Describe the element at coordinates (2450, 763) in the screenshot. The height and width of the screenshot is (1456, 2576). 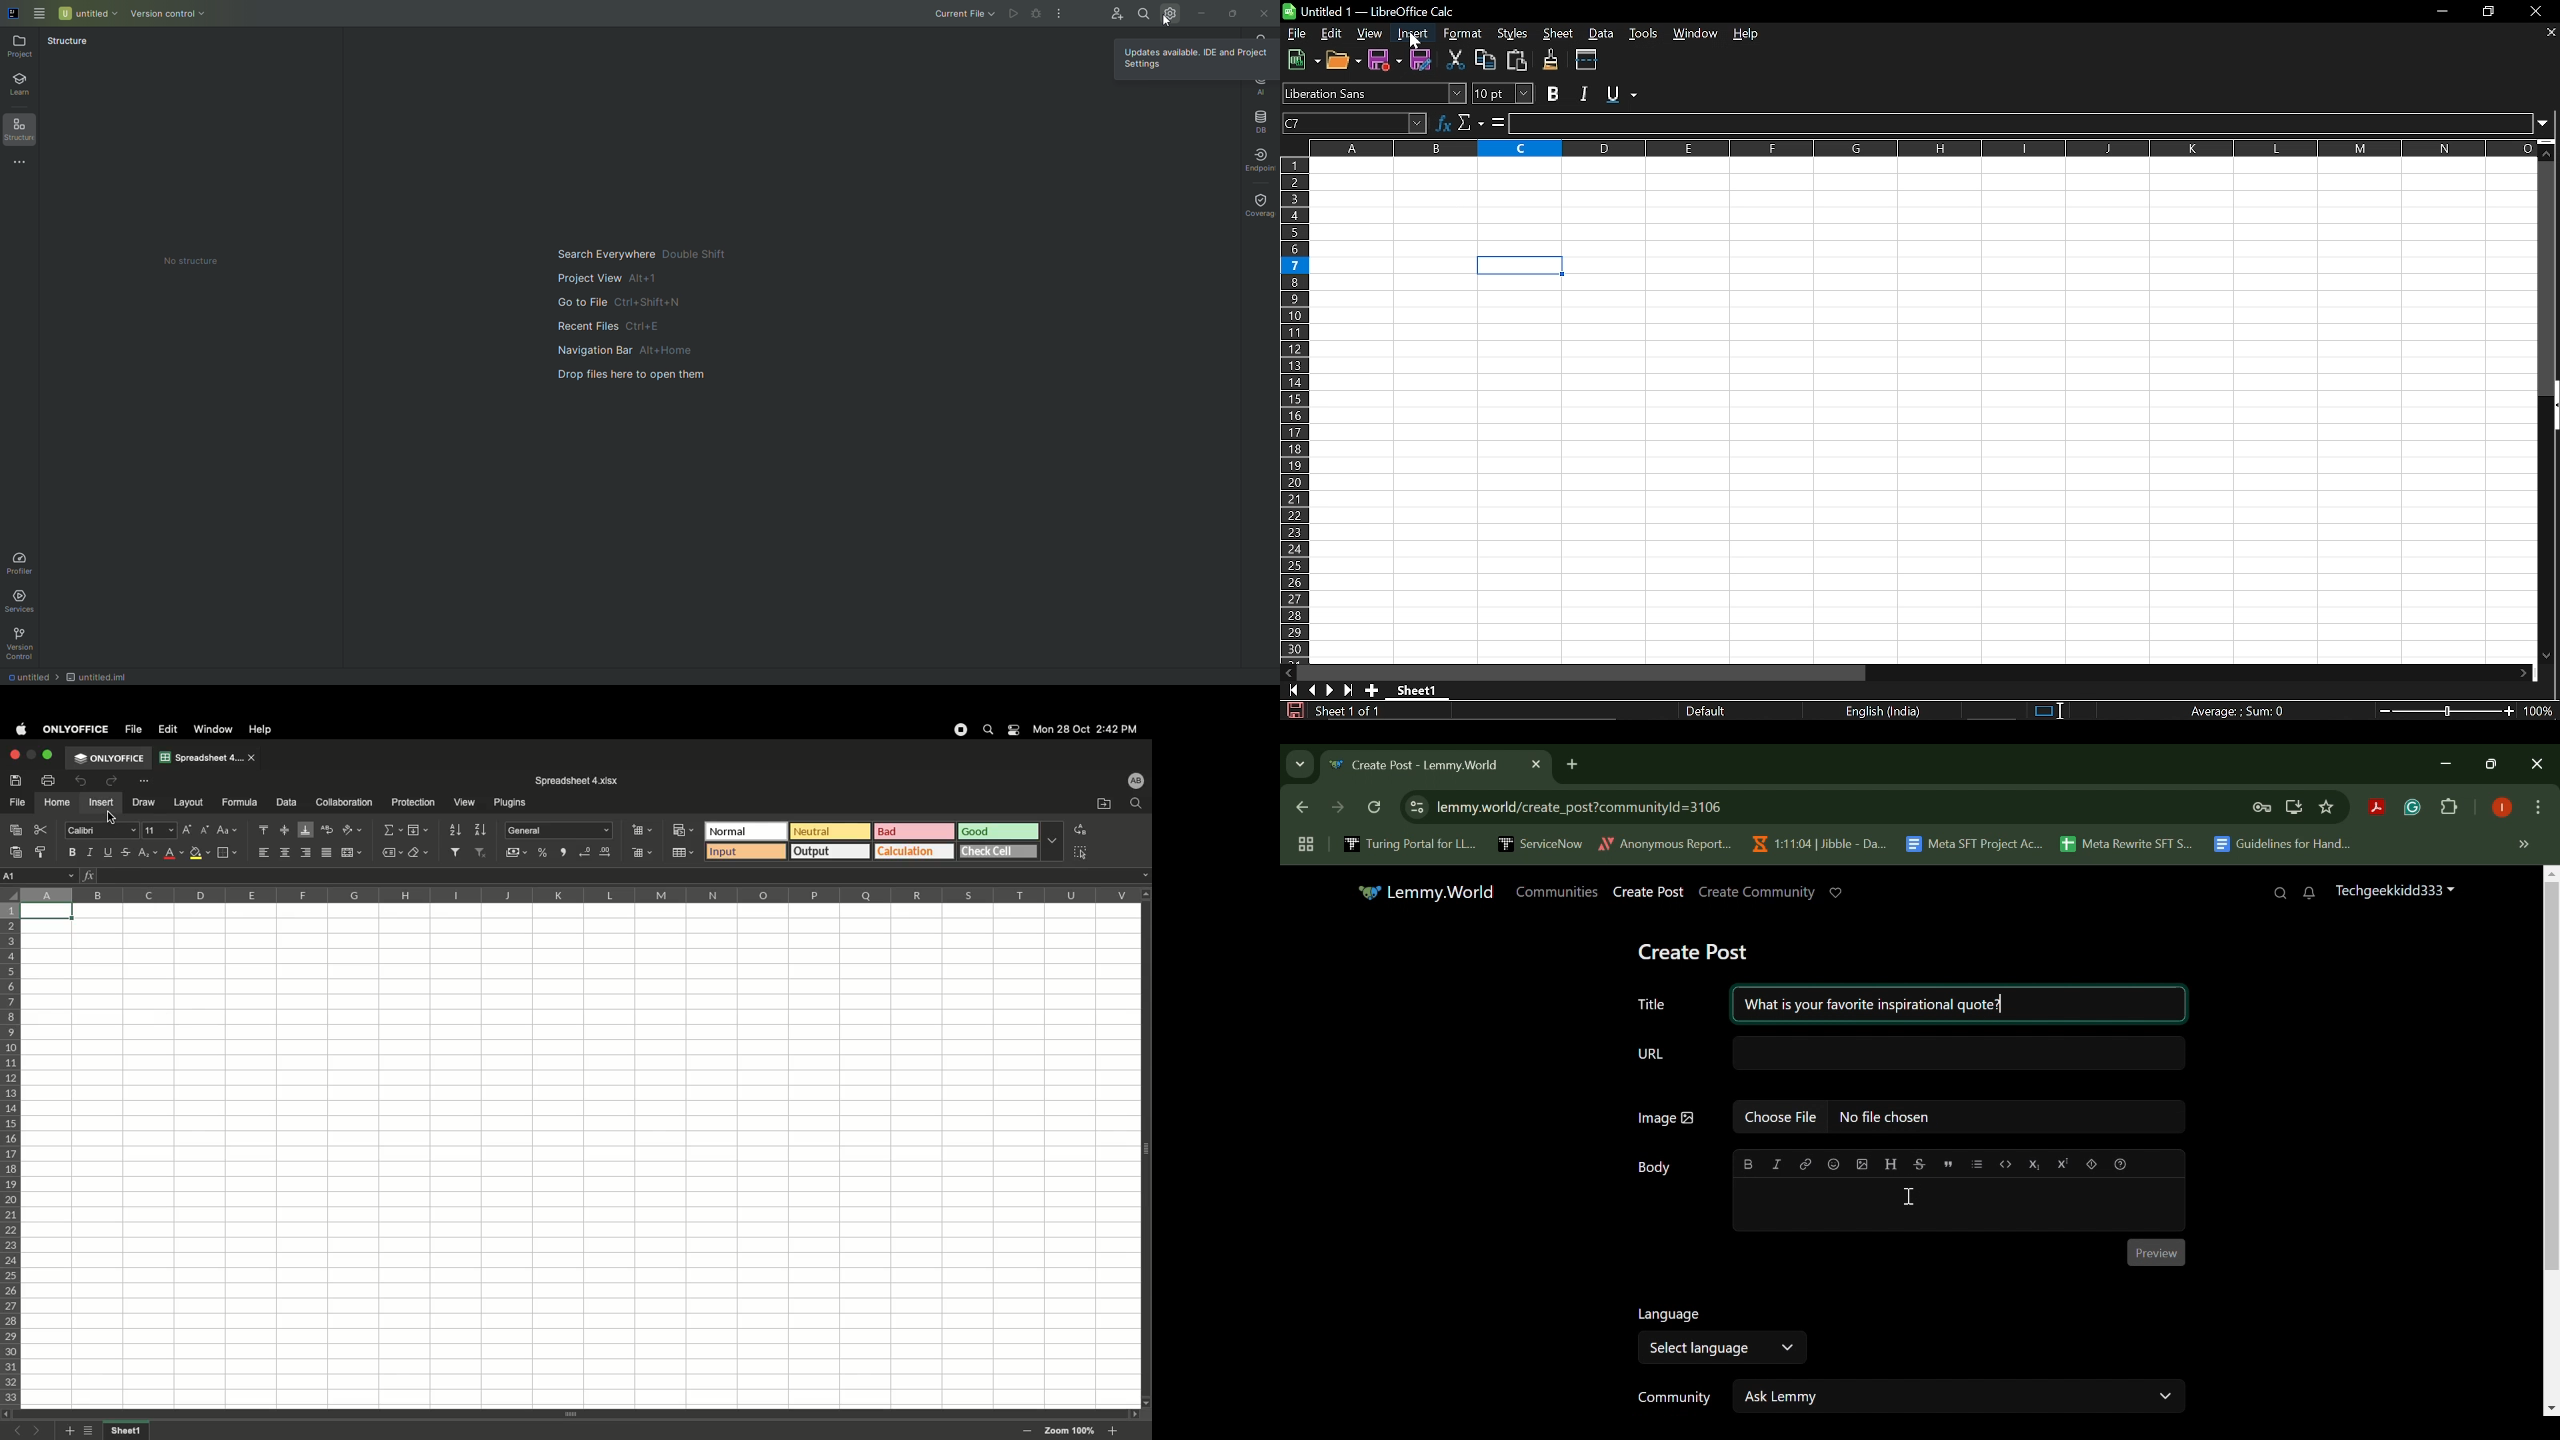
I see `Restore Down` at that location.